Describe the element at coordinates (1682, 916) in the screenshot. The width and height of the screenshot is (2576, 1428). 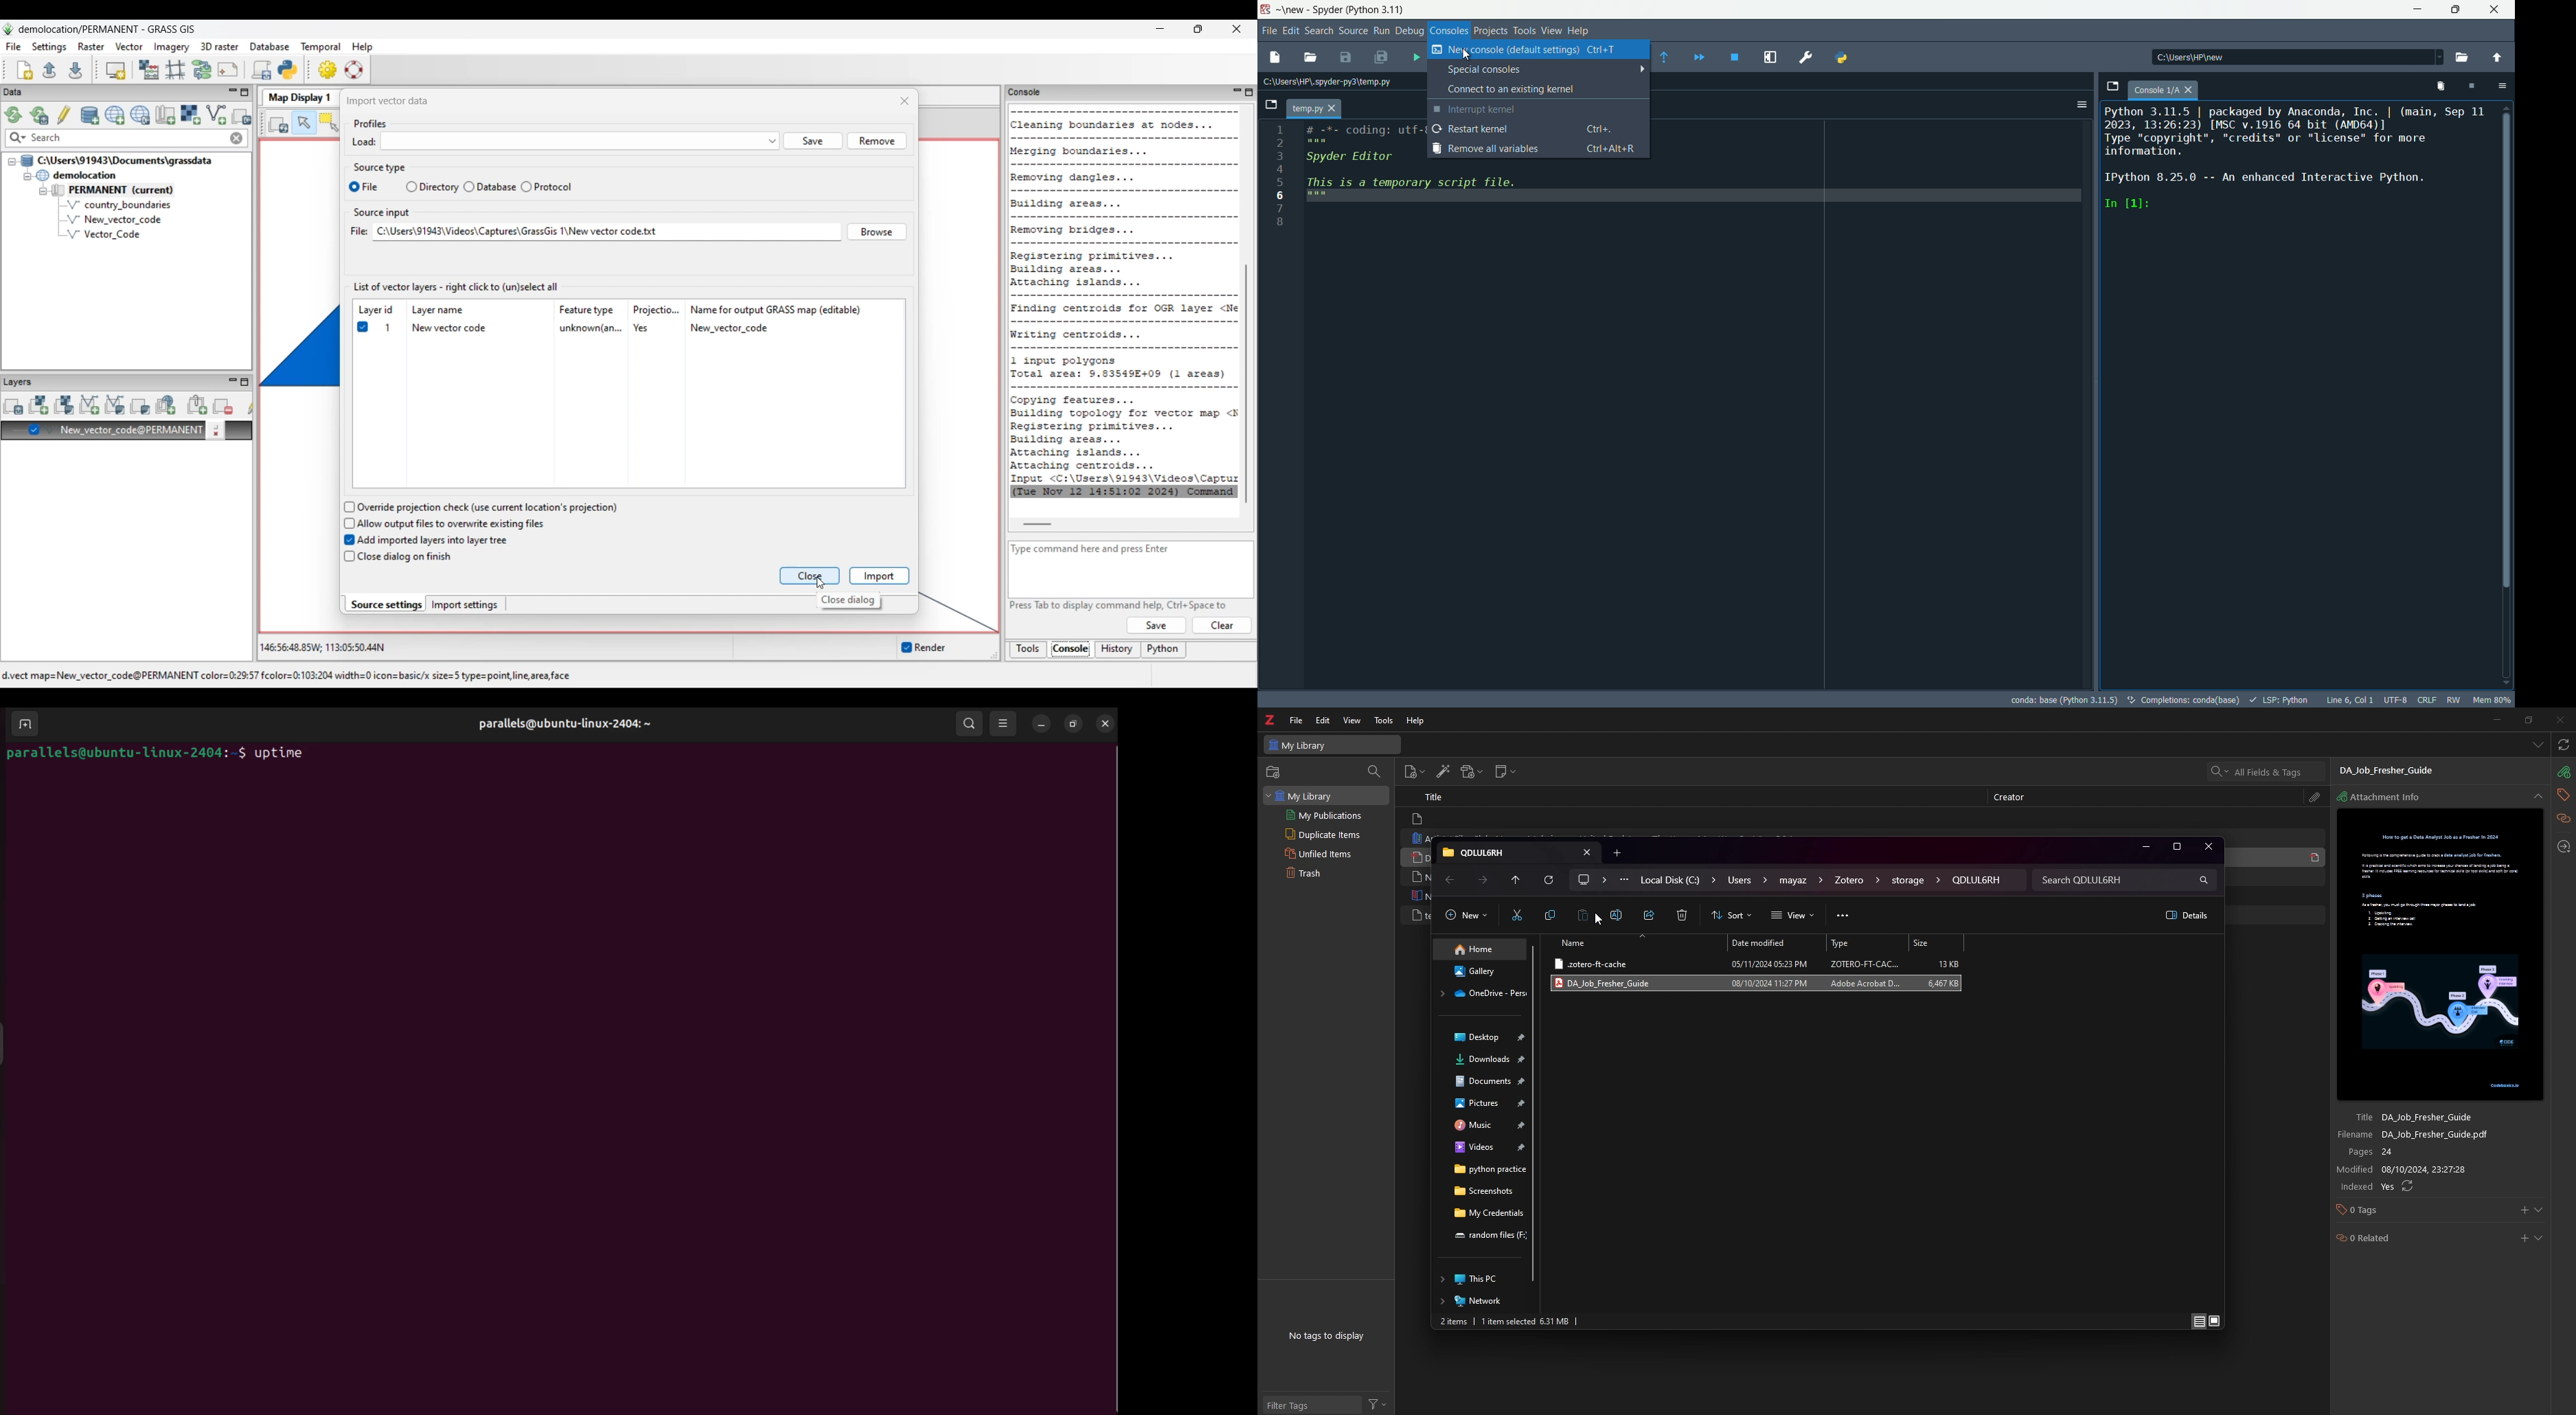
I see `delete` at that location.